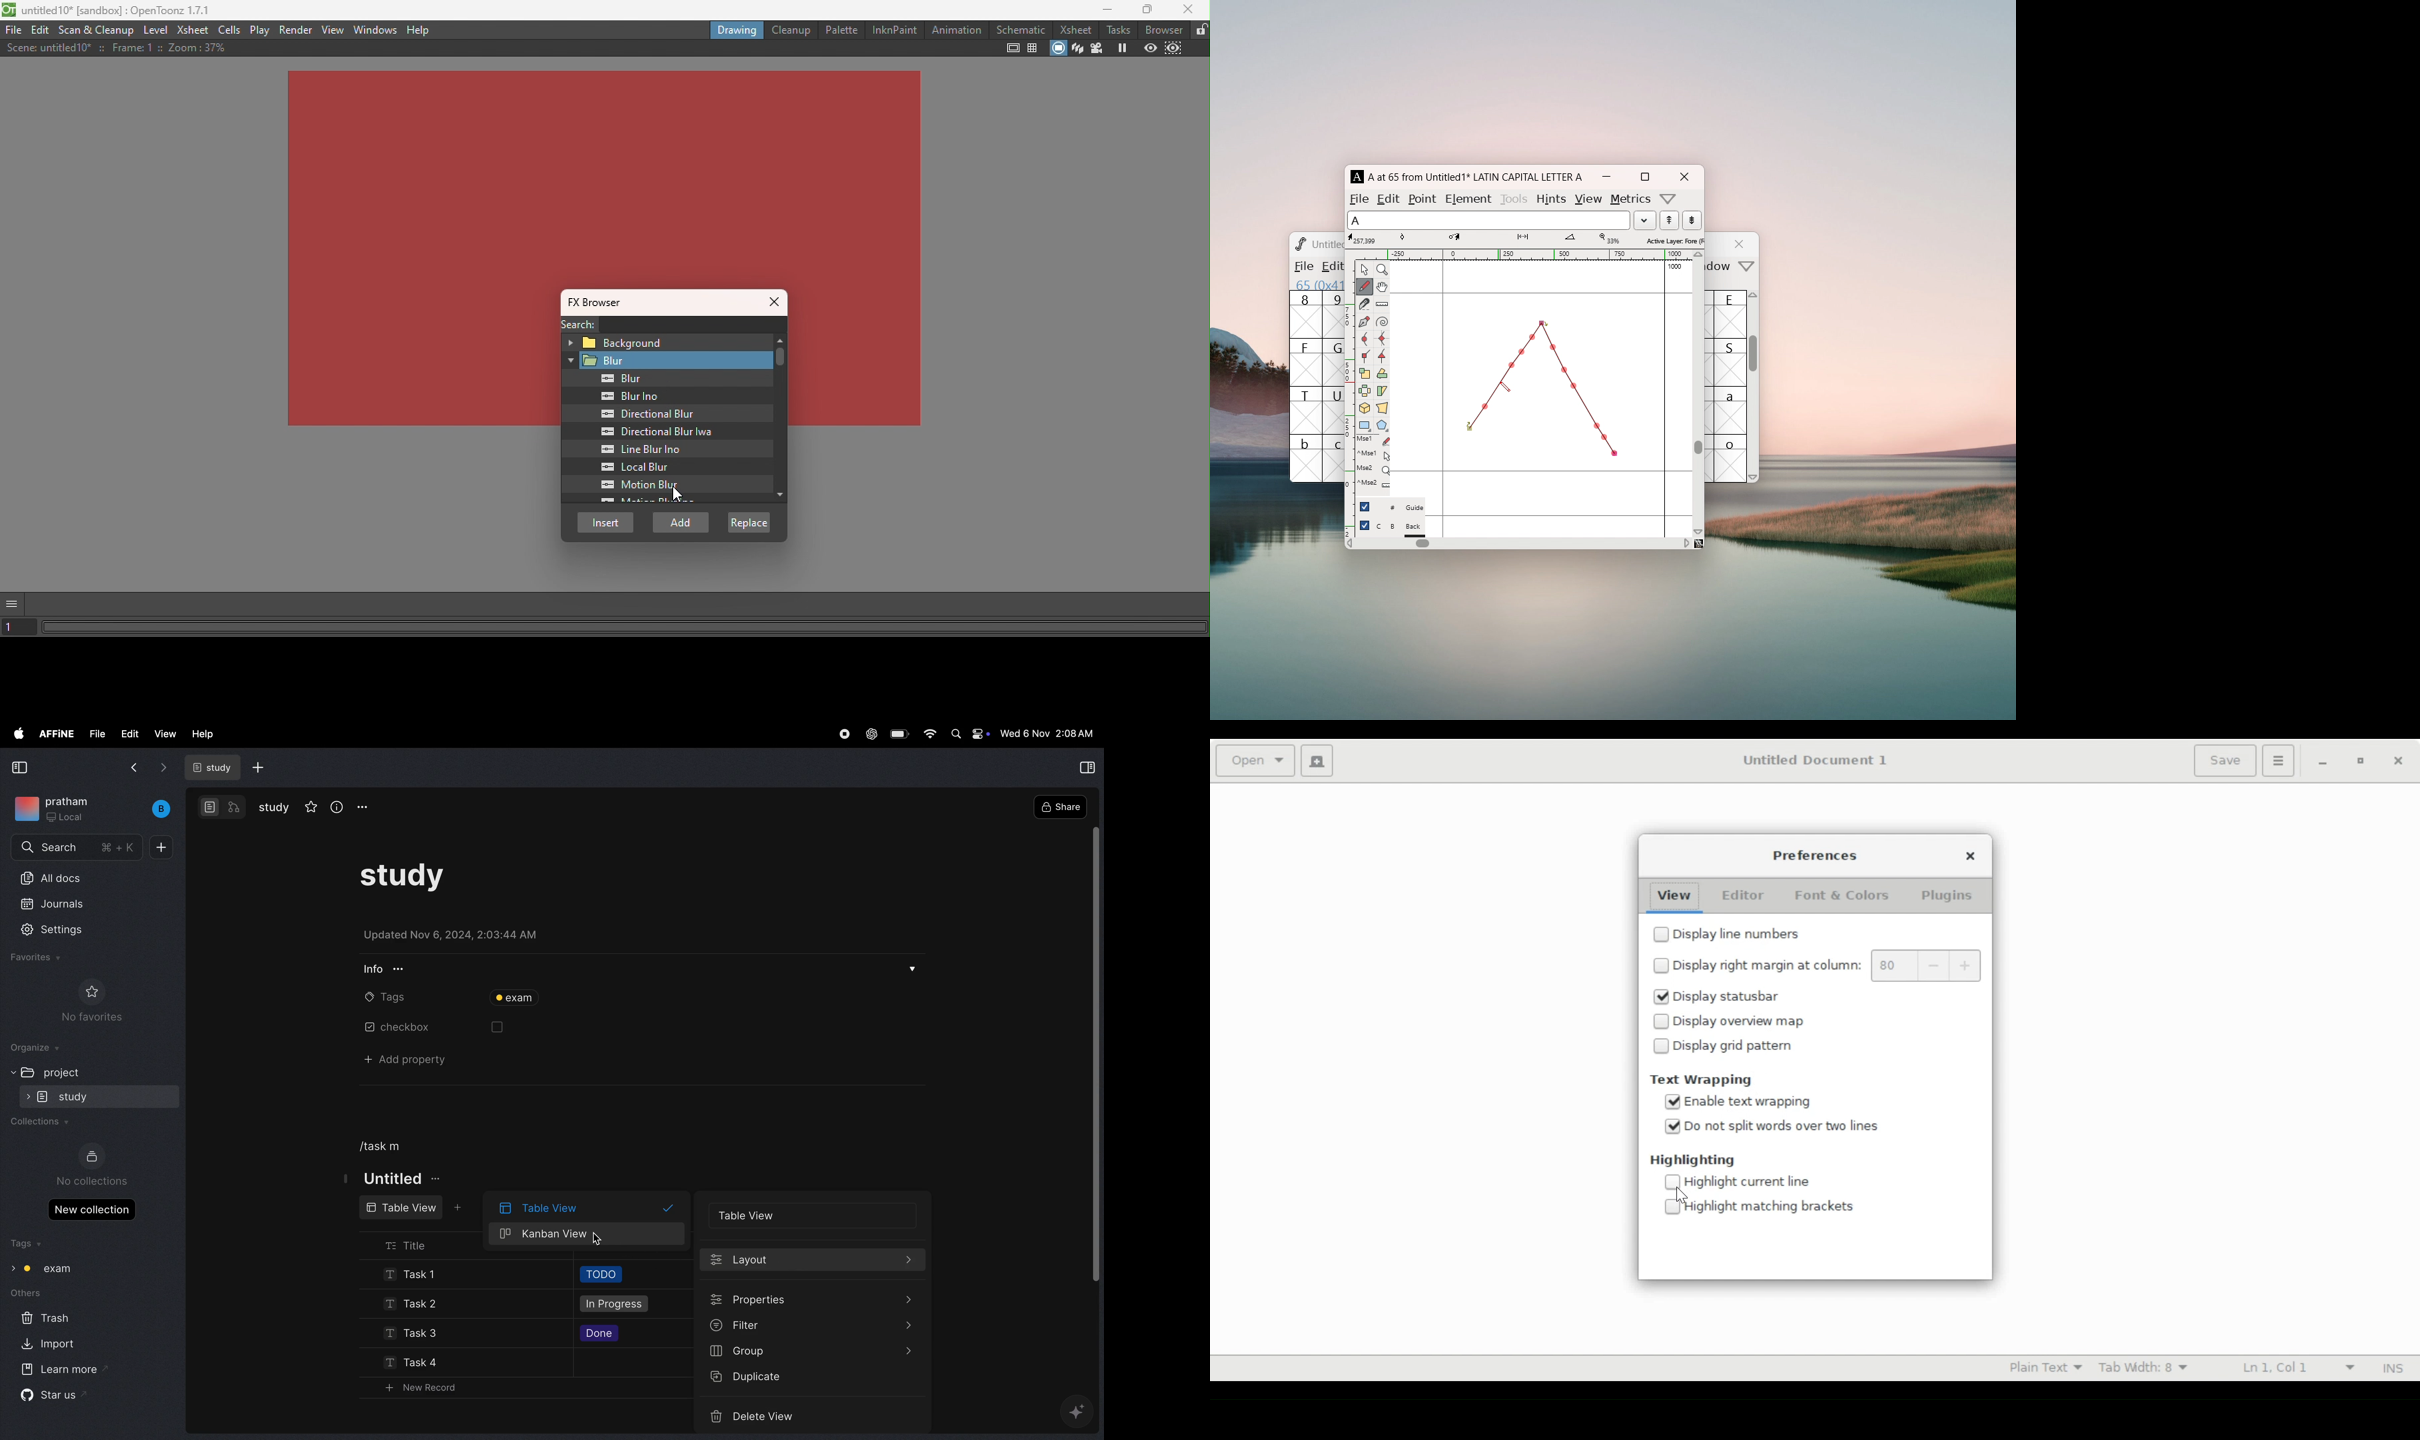 The width and height of the screenshot is (2436, 1456). What do you see at coordinates (1365, 525) in the screenshot?
I see `checkbox` at bounding box center [1365, 525].